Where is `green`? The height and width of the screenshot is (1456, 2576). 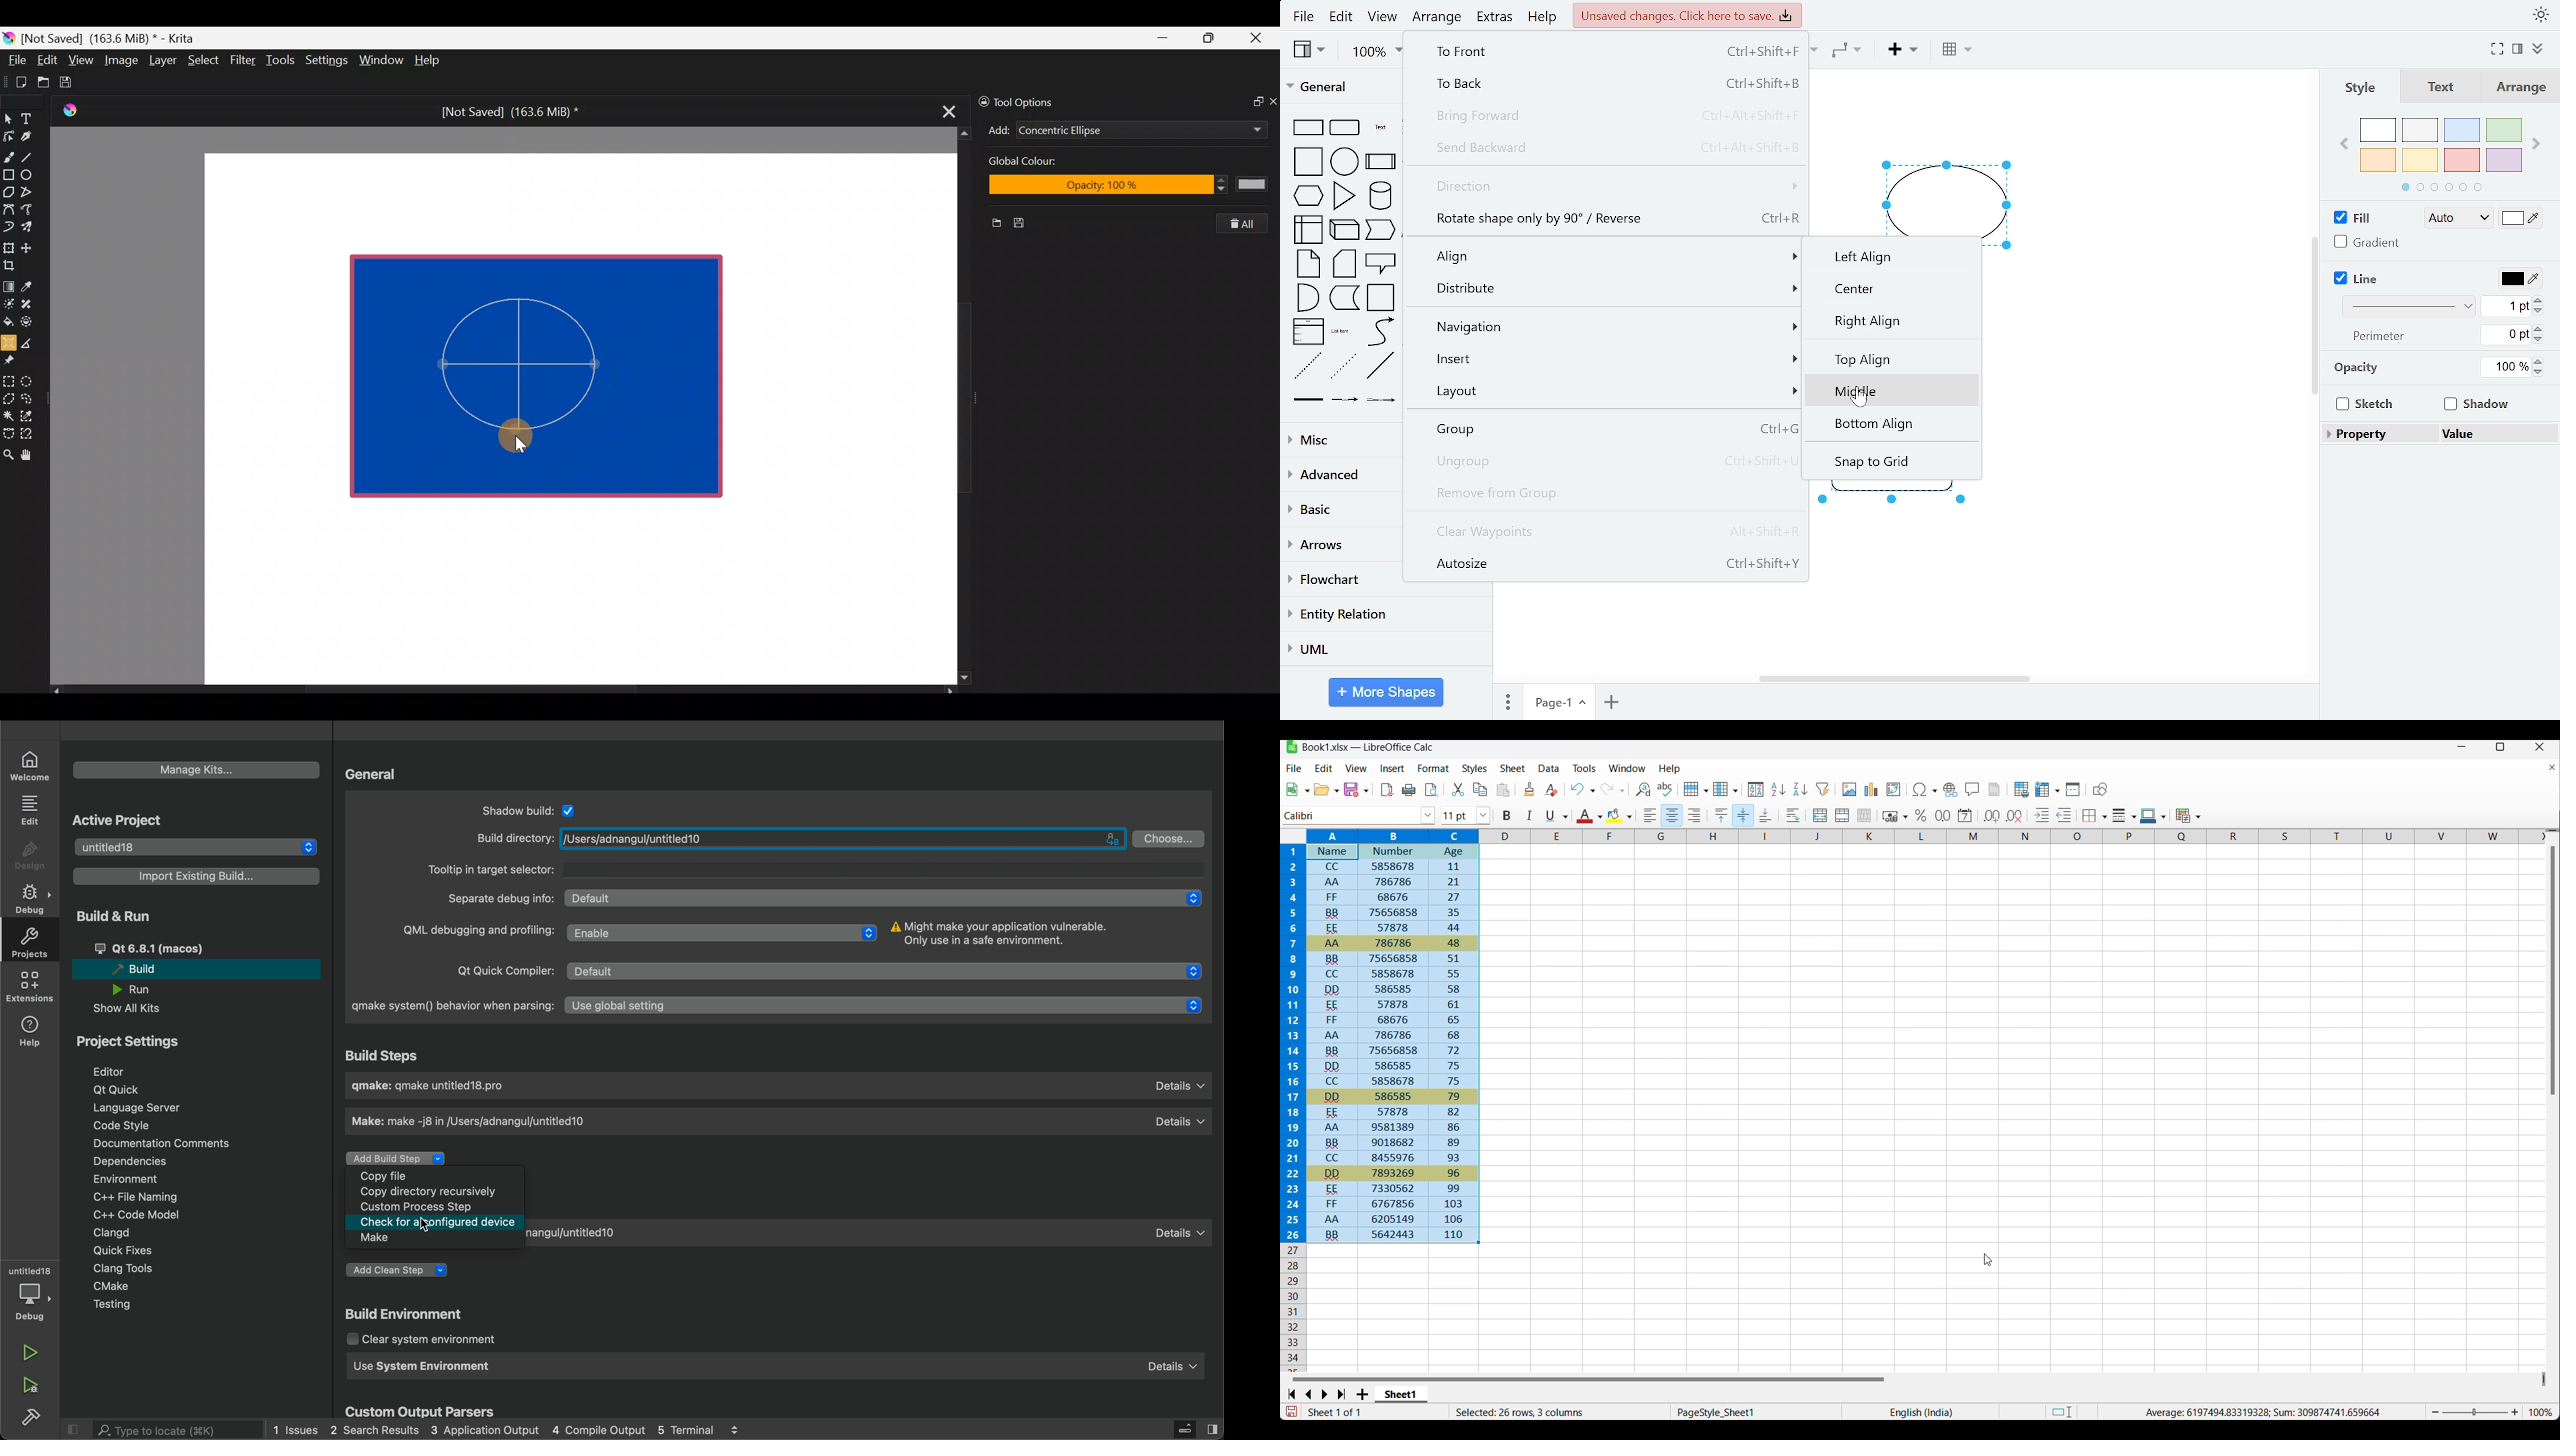
green is located at coordinates (2502, 131).